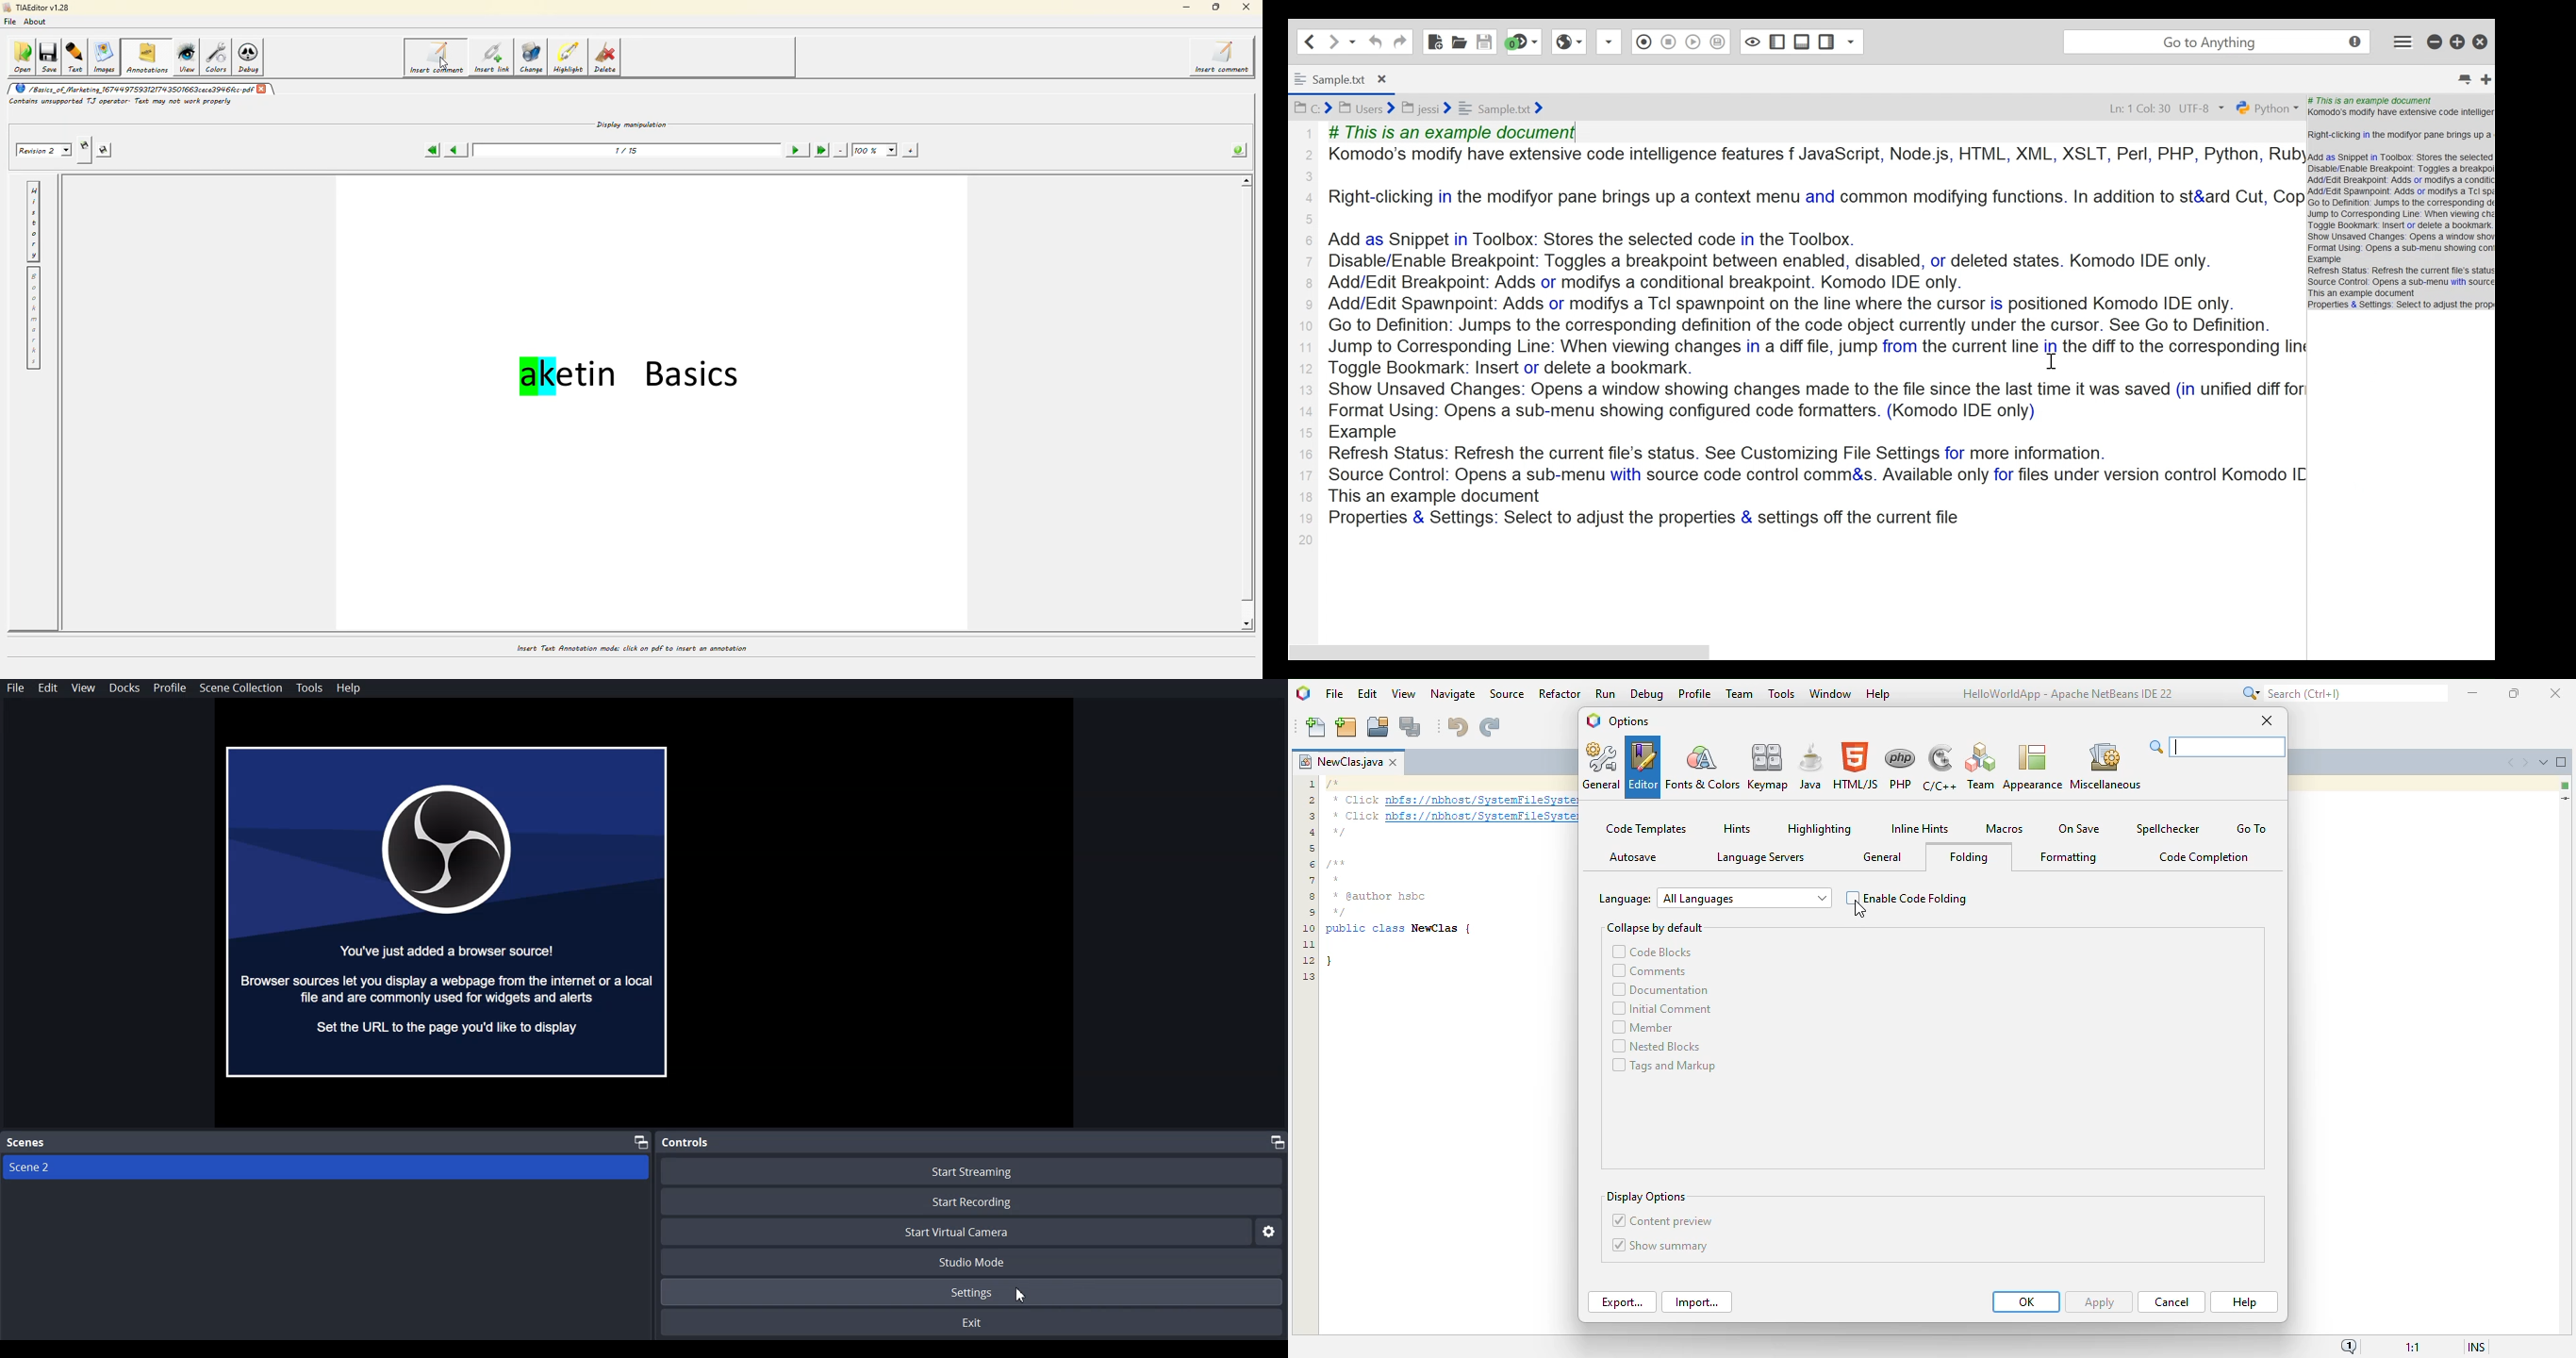  Describe the element at coordinates (2515, 692) in the screenshot. I see `maximize` at that location.